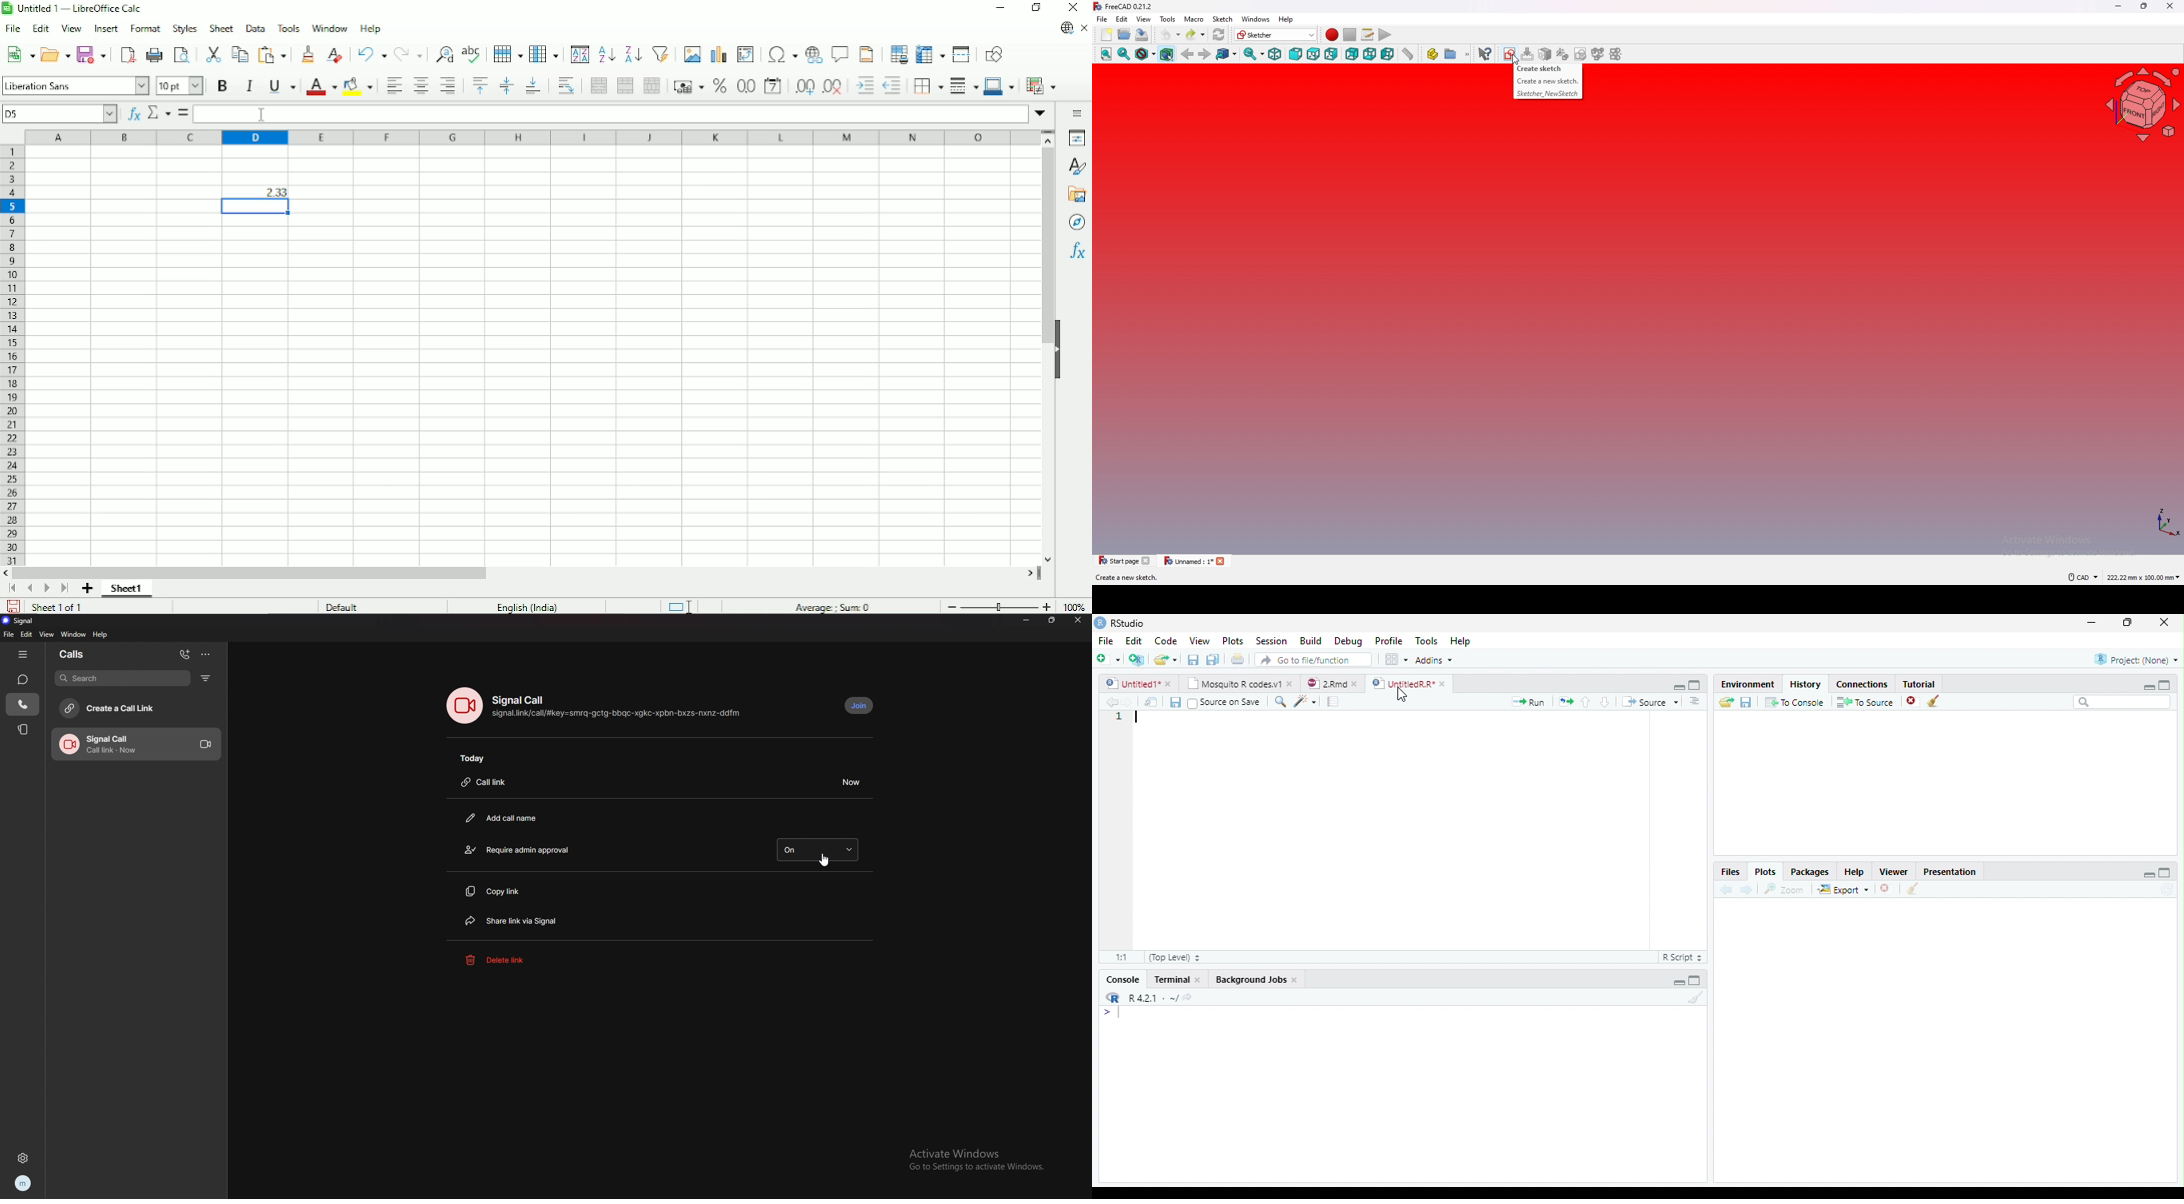 Image resolution: width=2184 pixels, height=1204 pixels. I want to click on close, so click(1442, 684).